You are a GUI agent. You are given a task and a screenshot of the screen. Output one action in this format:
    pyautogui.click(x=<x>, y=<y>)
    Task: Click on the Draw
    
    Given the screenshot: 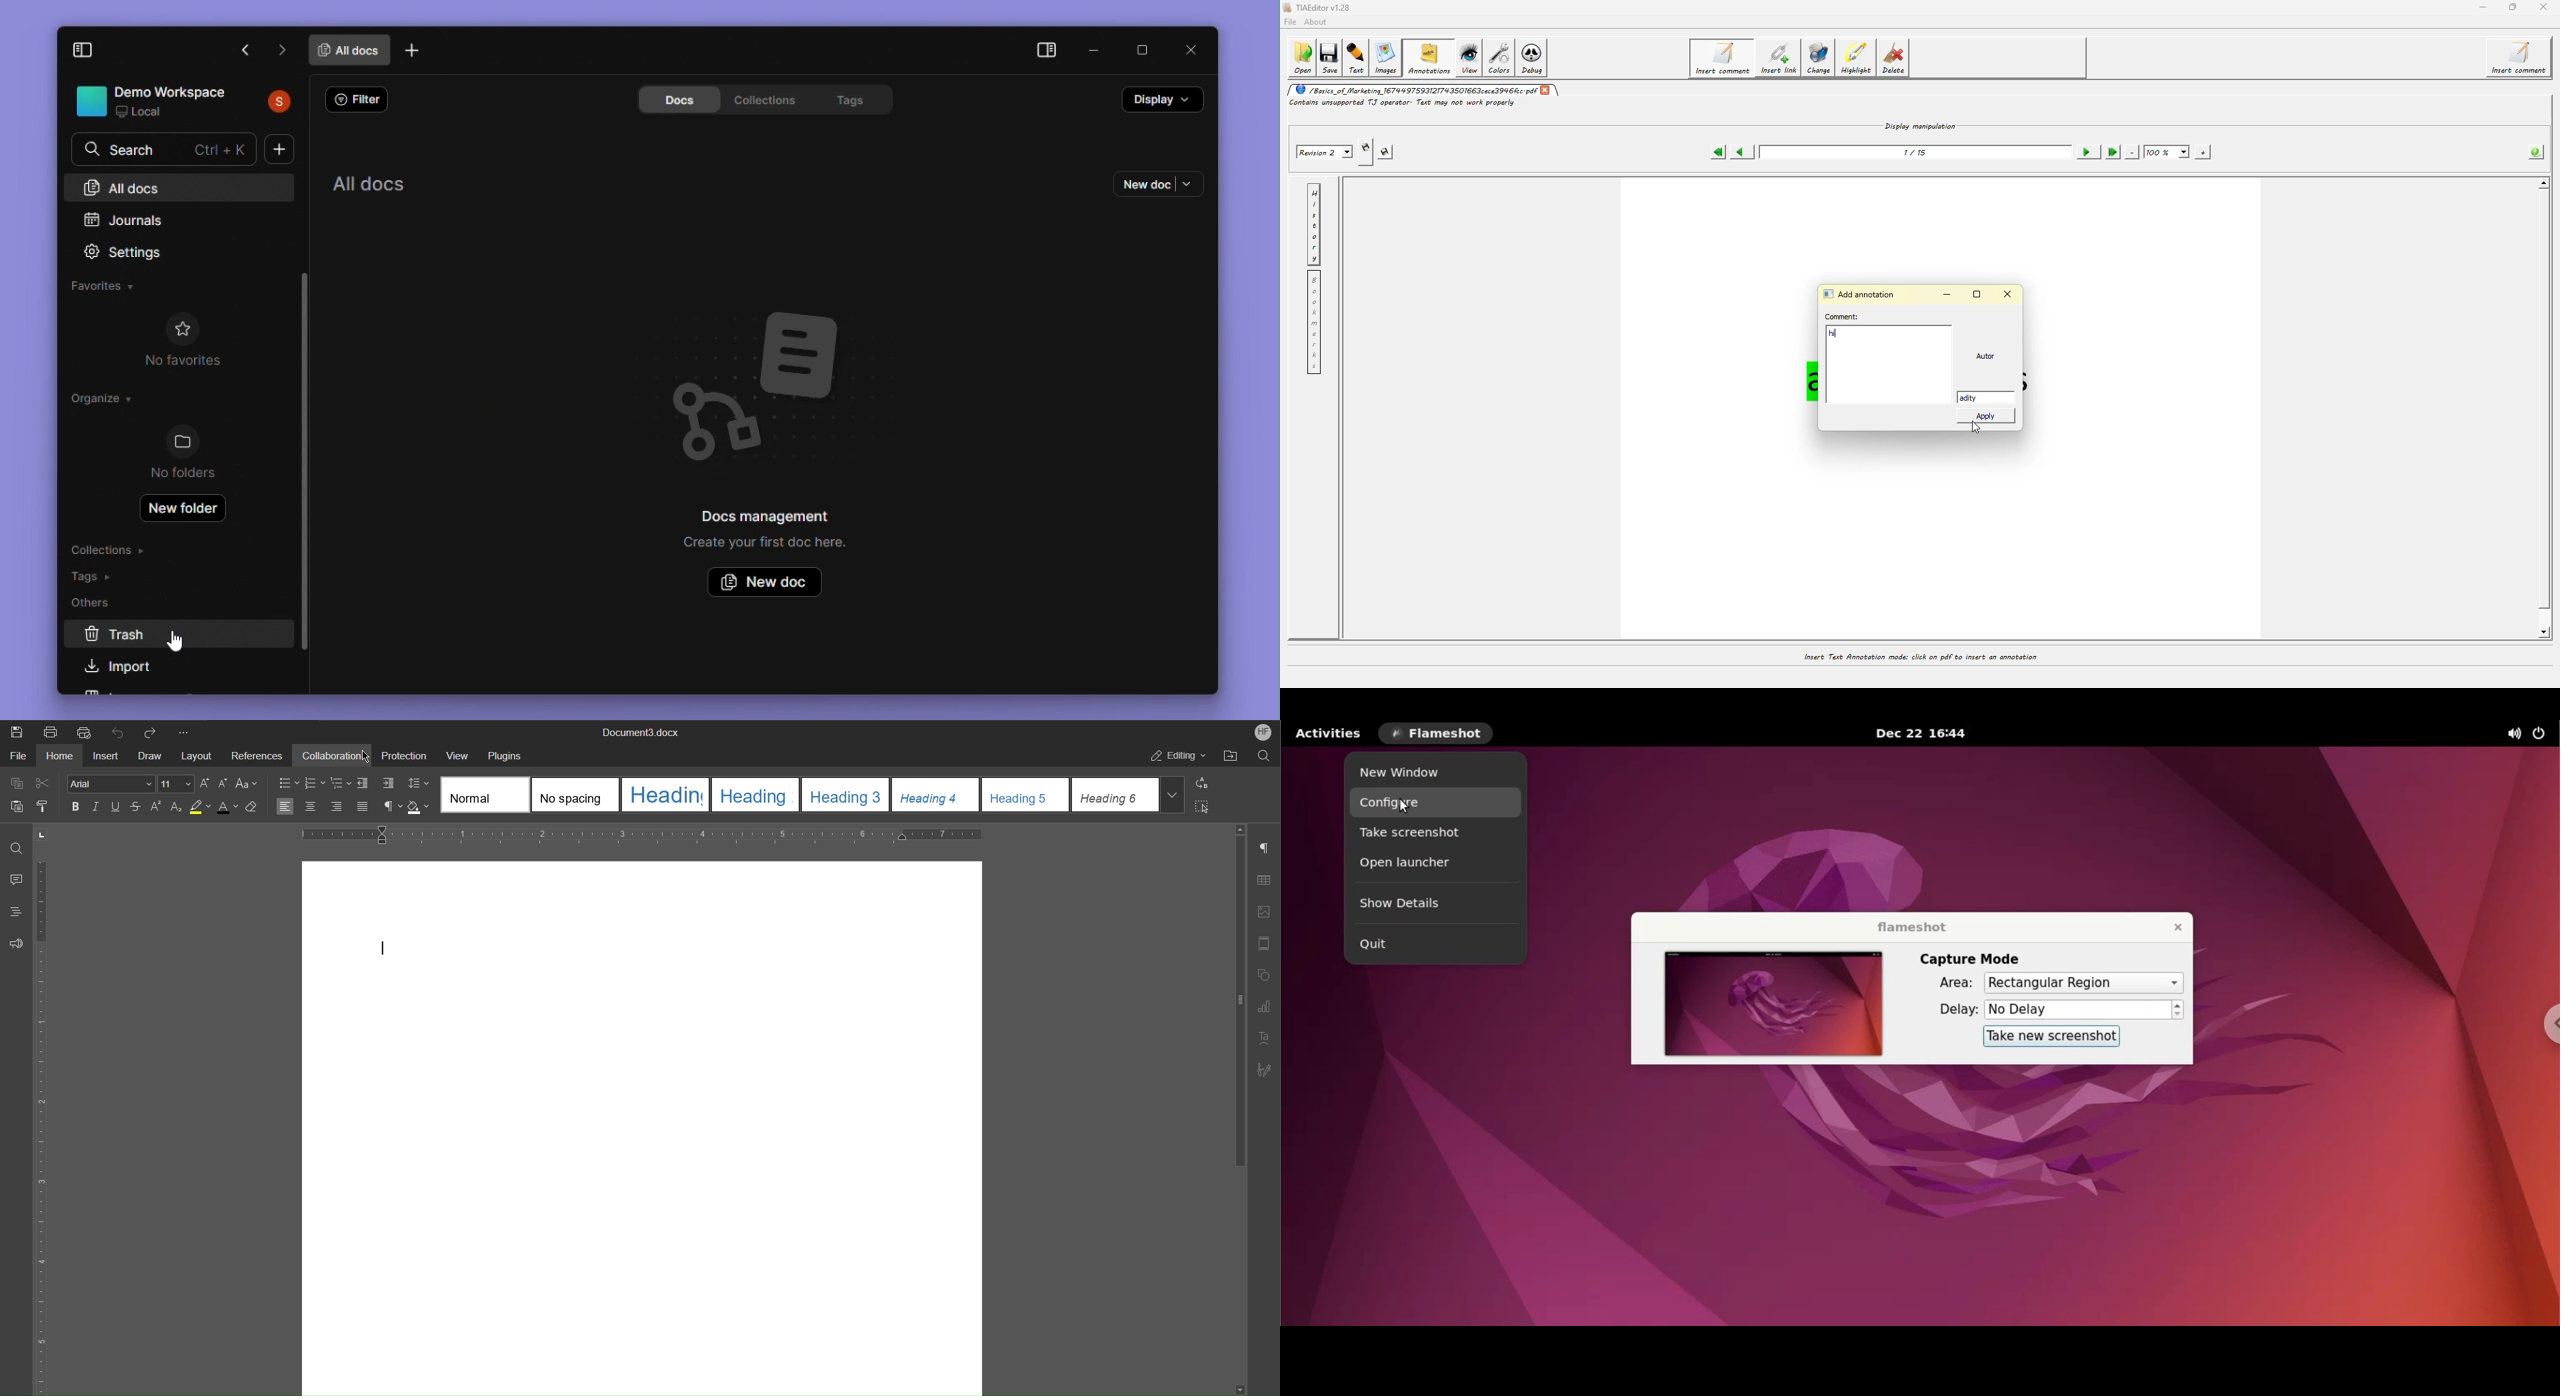 What is the action you would take?
    pyautogui.click(x=151, y=759)
    